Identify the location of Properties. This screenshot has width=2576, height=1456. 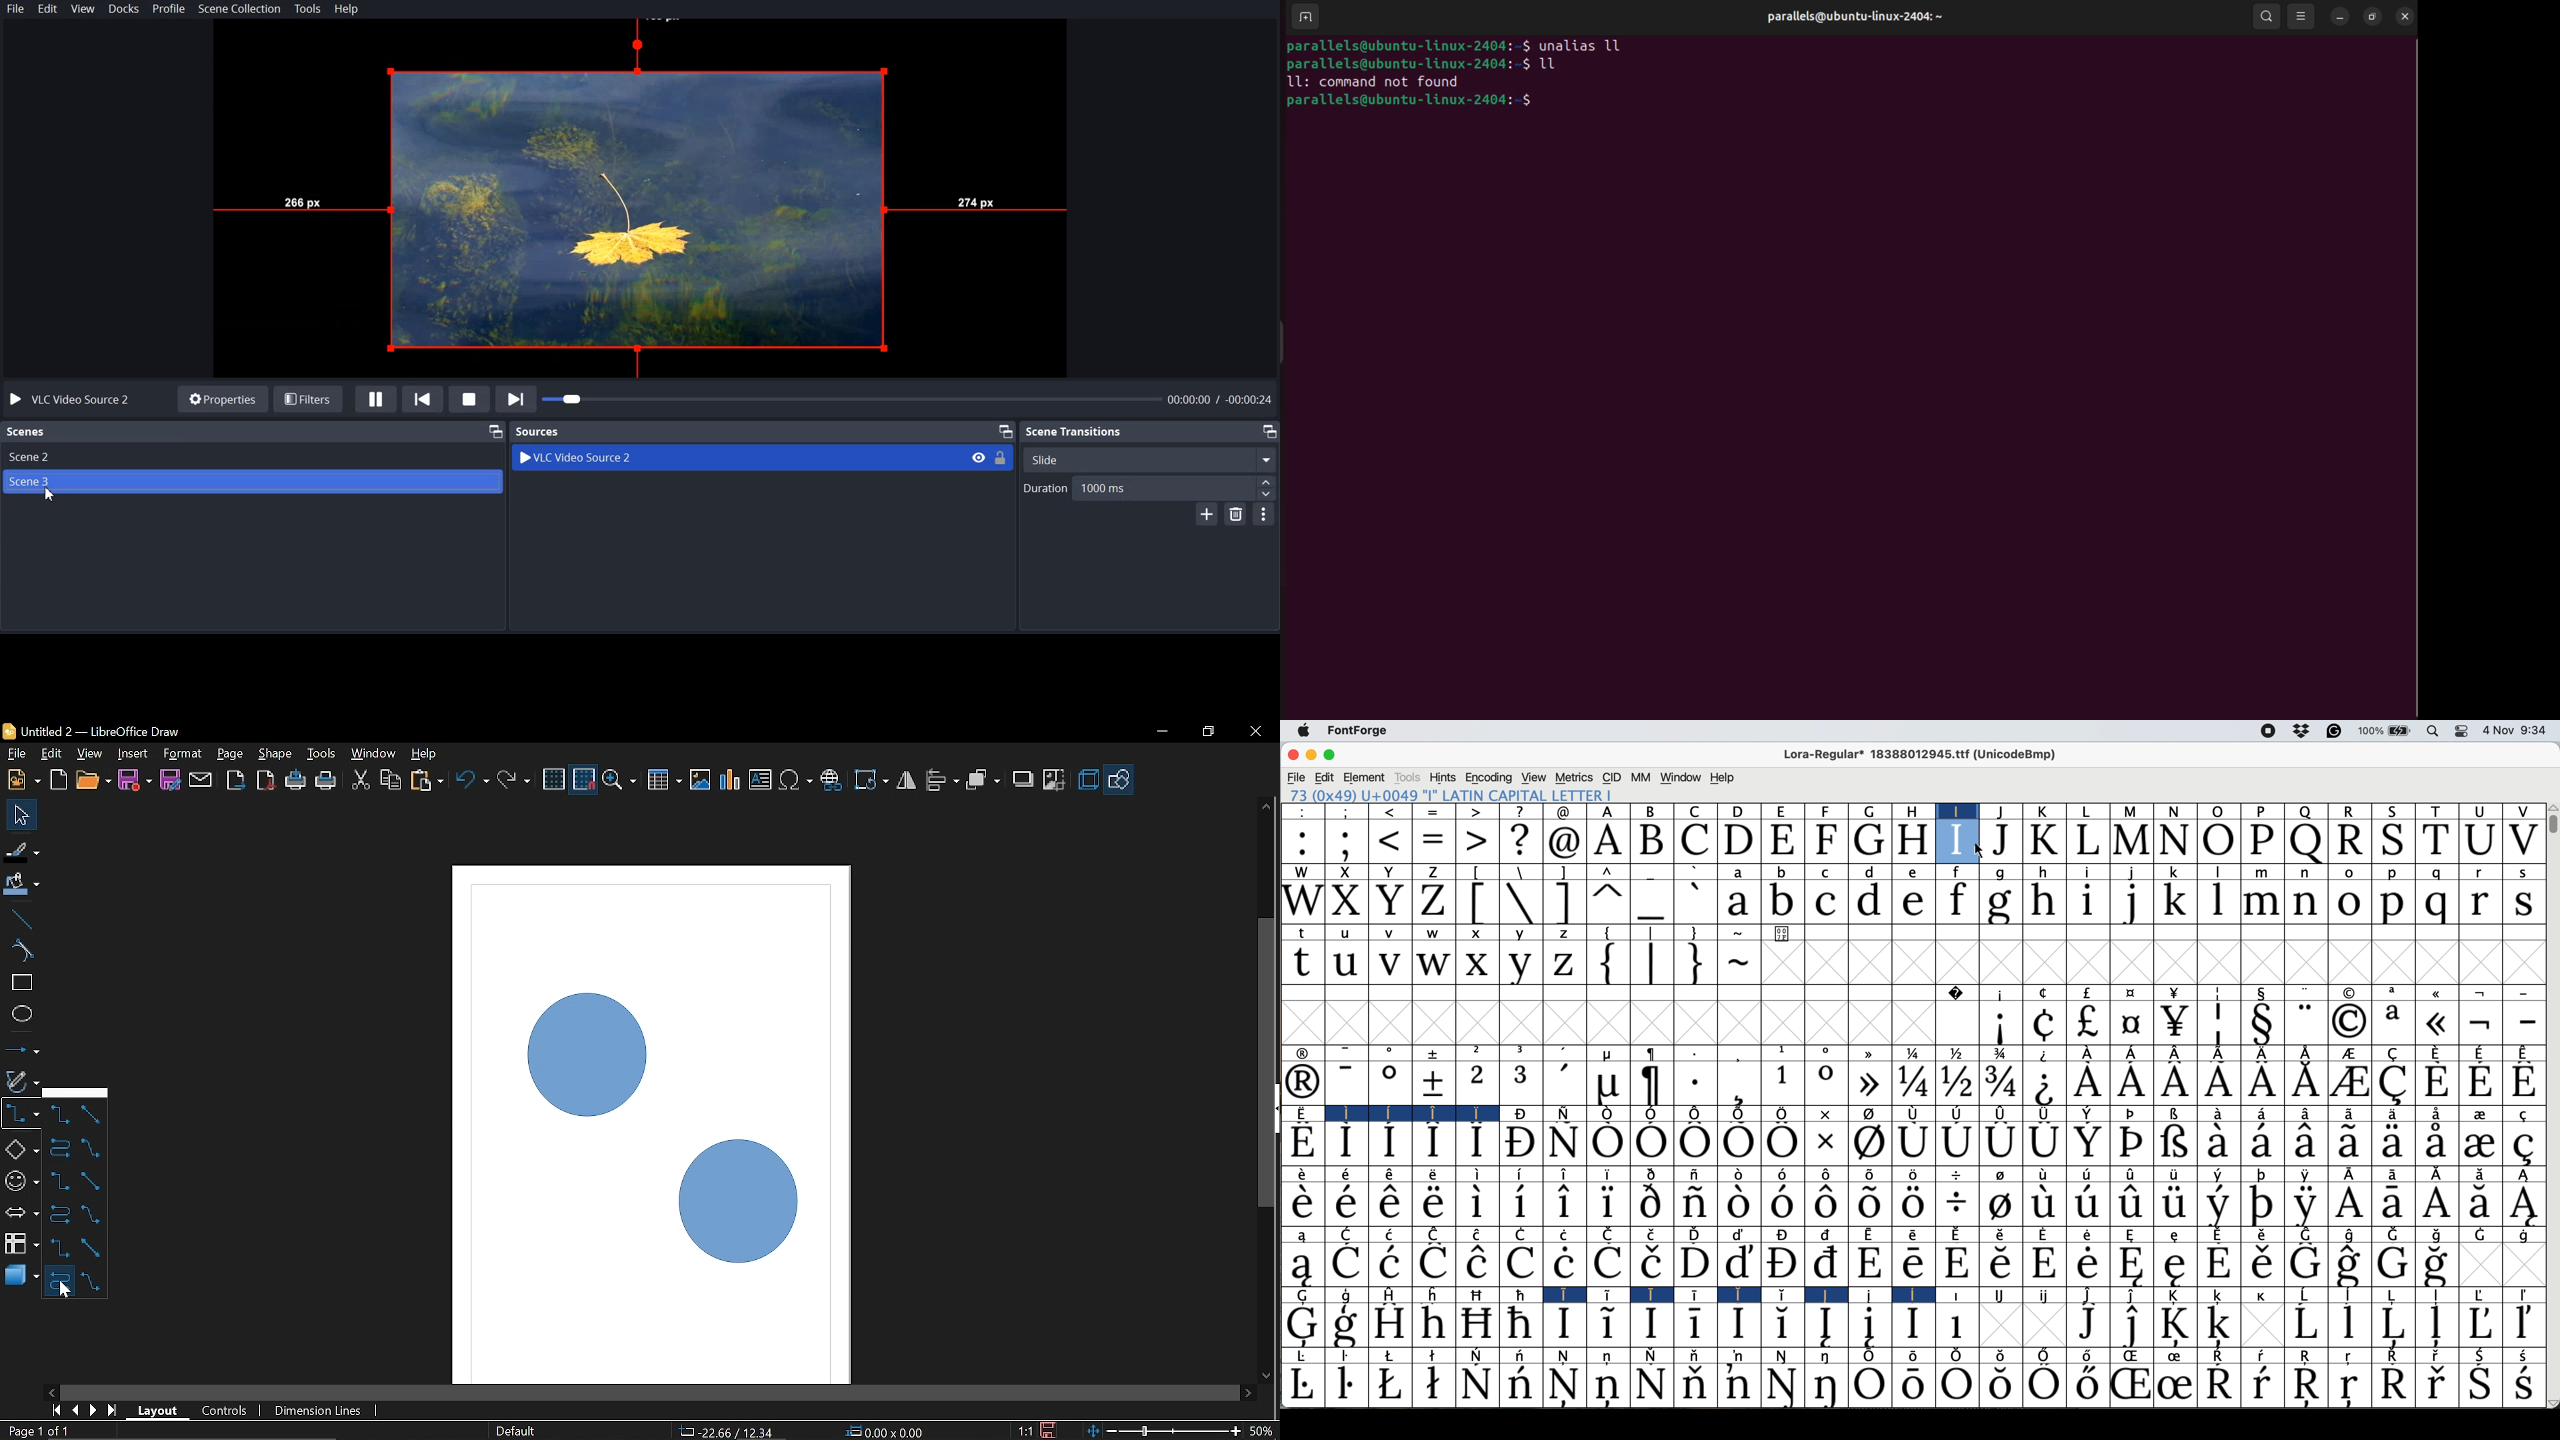
(223, 400).